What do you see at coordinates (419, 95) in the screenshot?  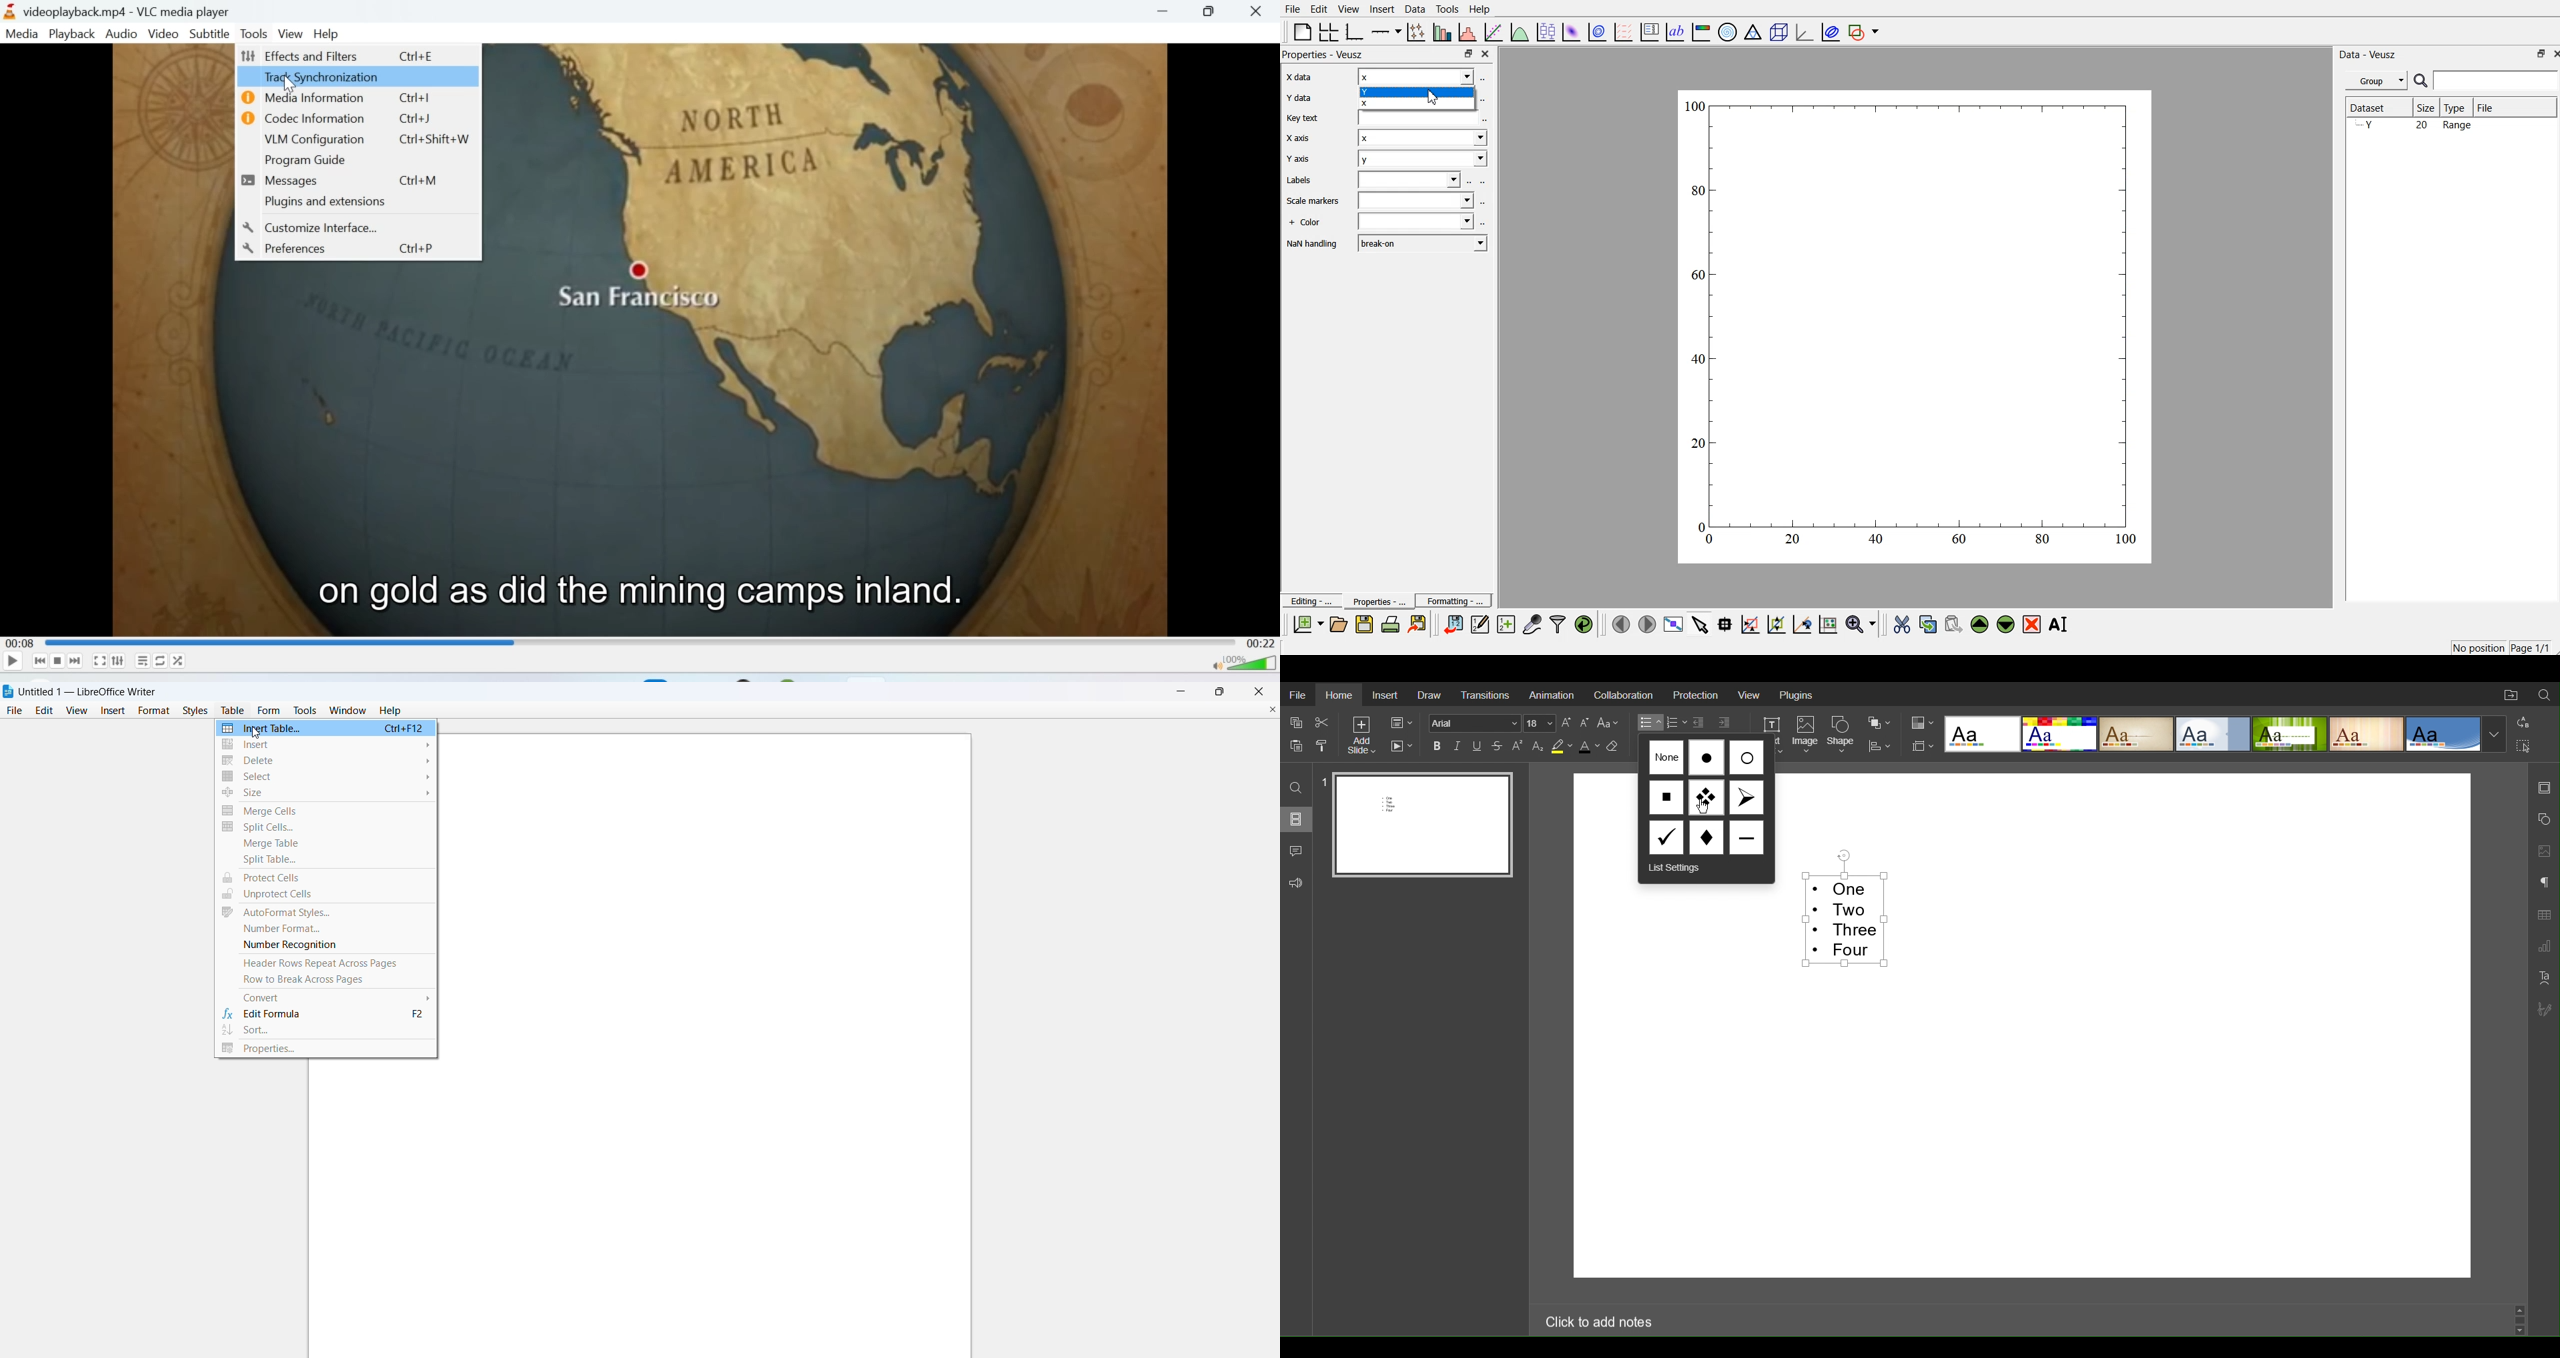 I see `Ctrl+I` at bounding box center [419, 95].